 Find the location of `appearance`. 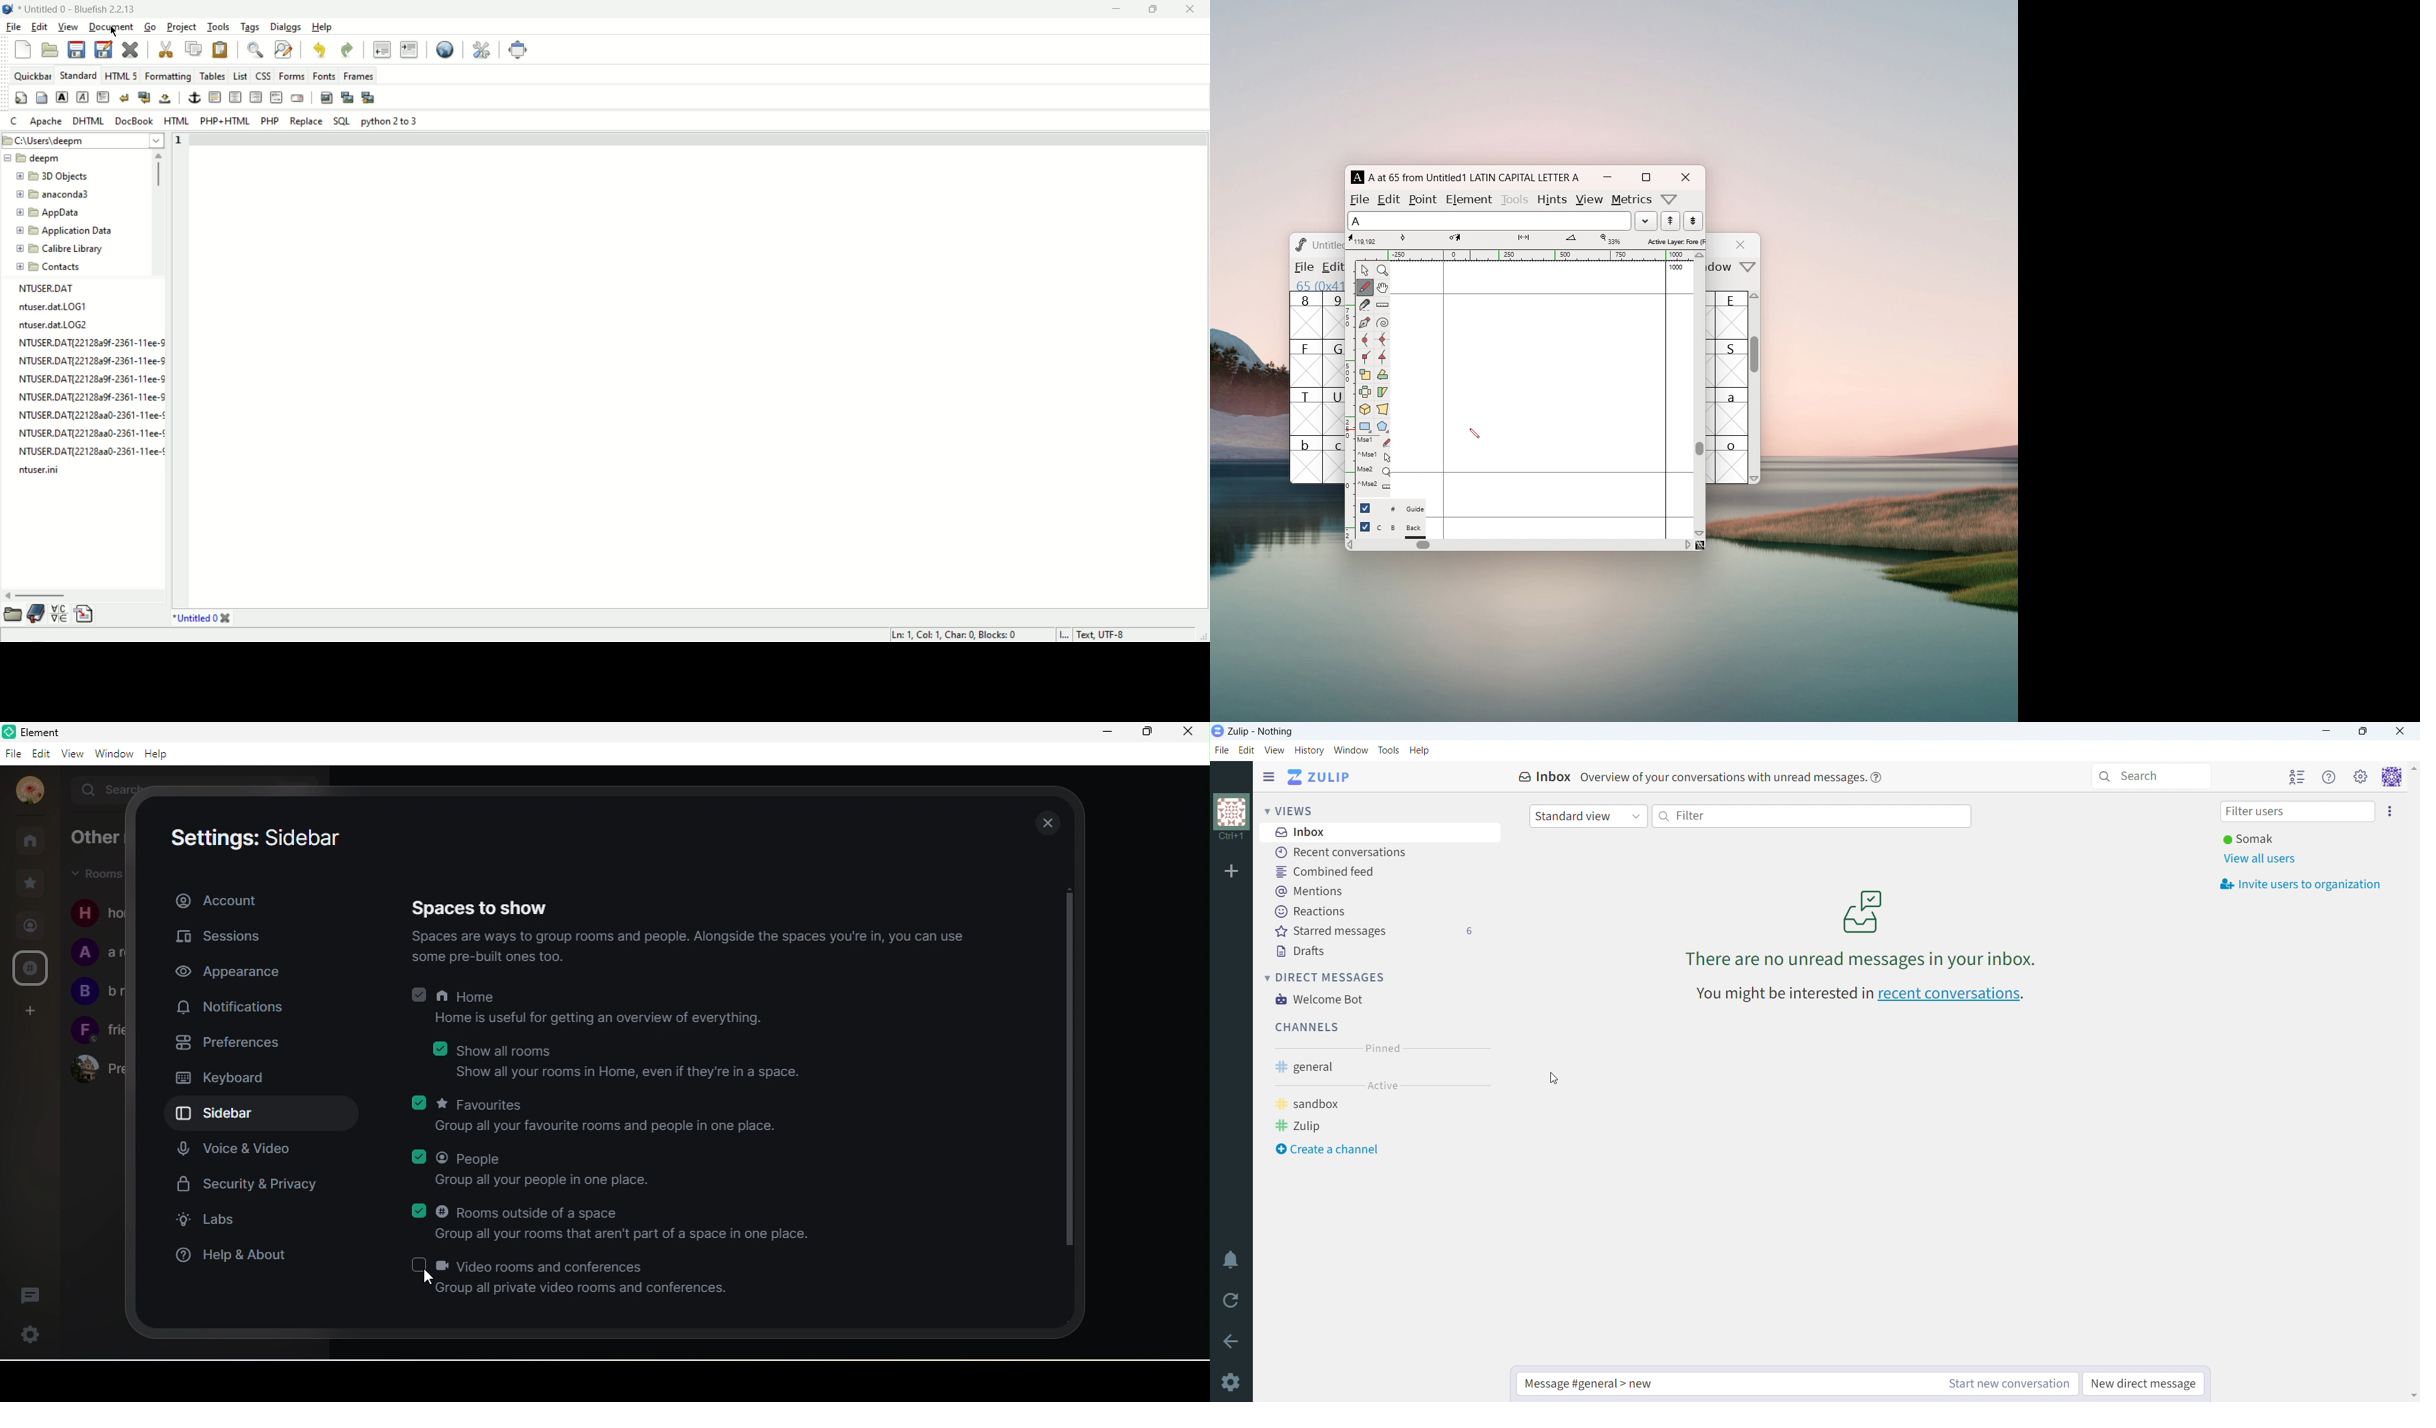

appearance is located at coordinates (237, 971).